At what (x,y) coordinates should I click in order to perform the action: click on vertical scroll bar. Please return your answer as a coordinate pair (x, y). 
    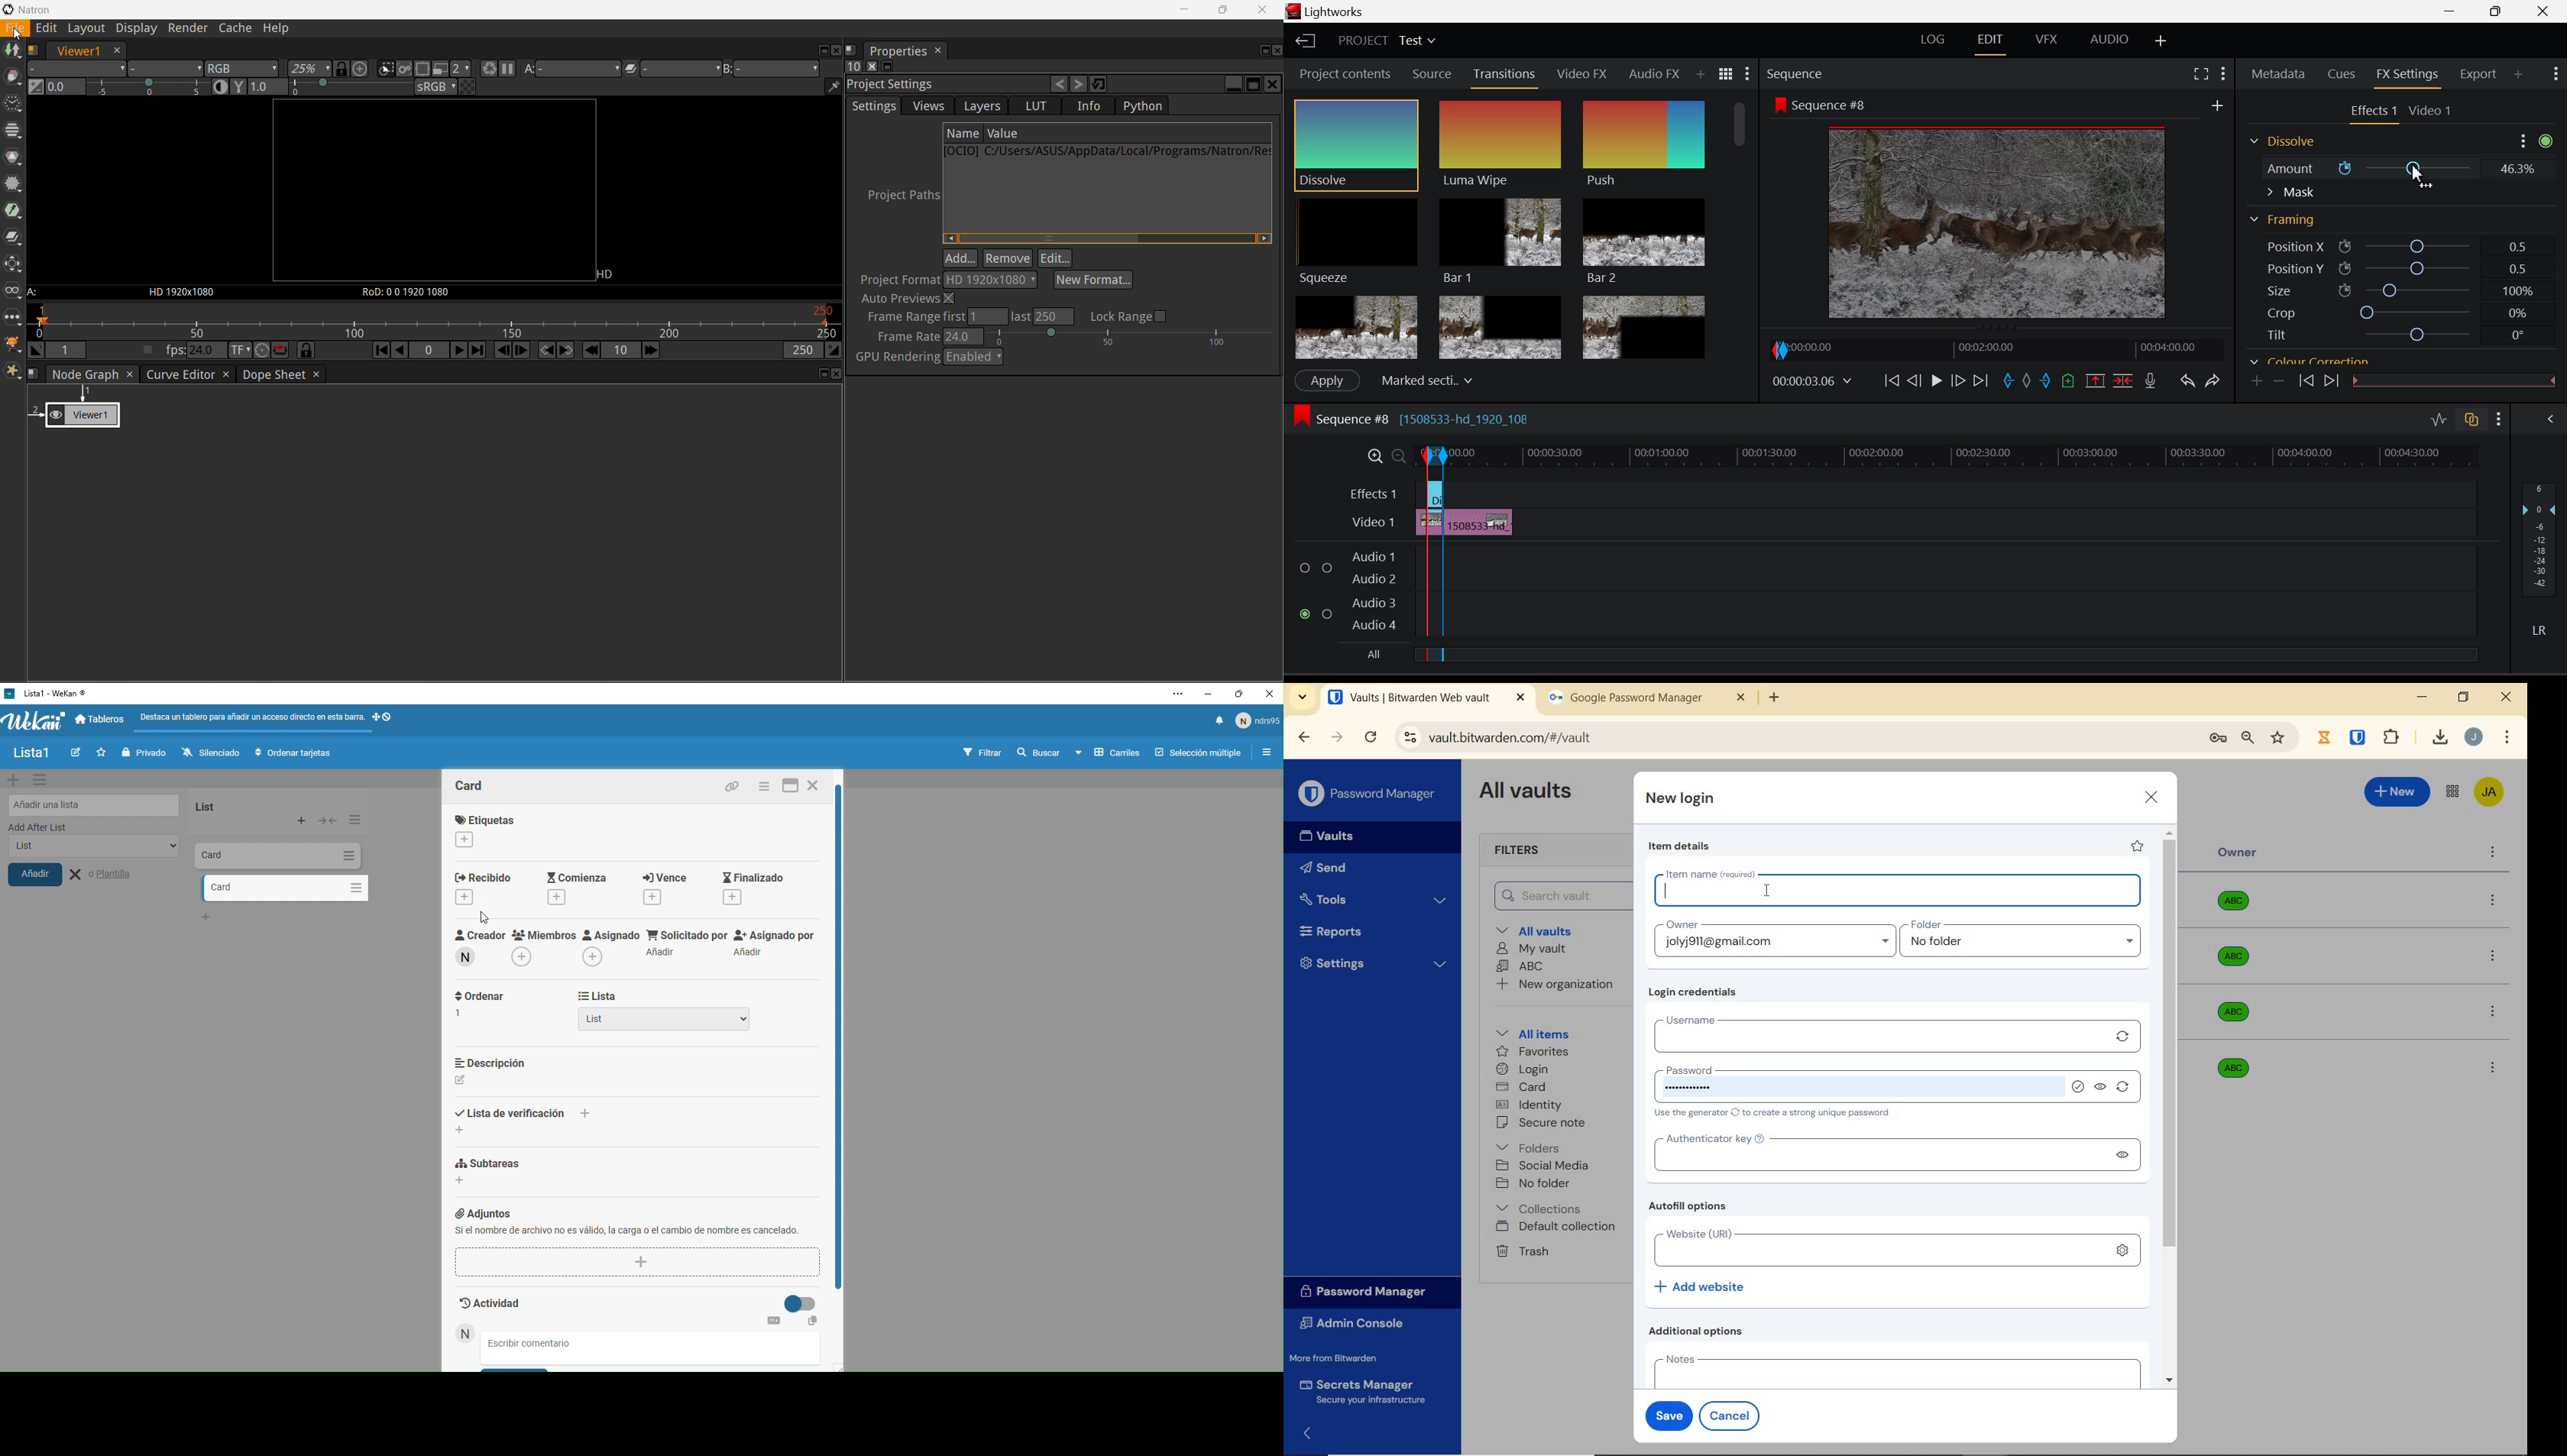
    Looking at the image, I should click on (843, 1036).